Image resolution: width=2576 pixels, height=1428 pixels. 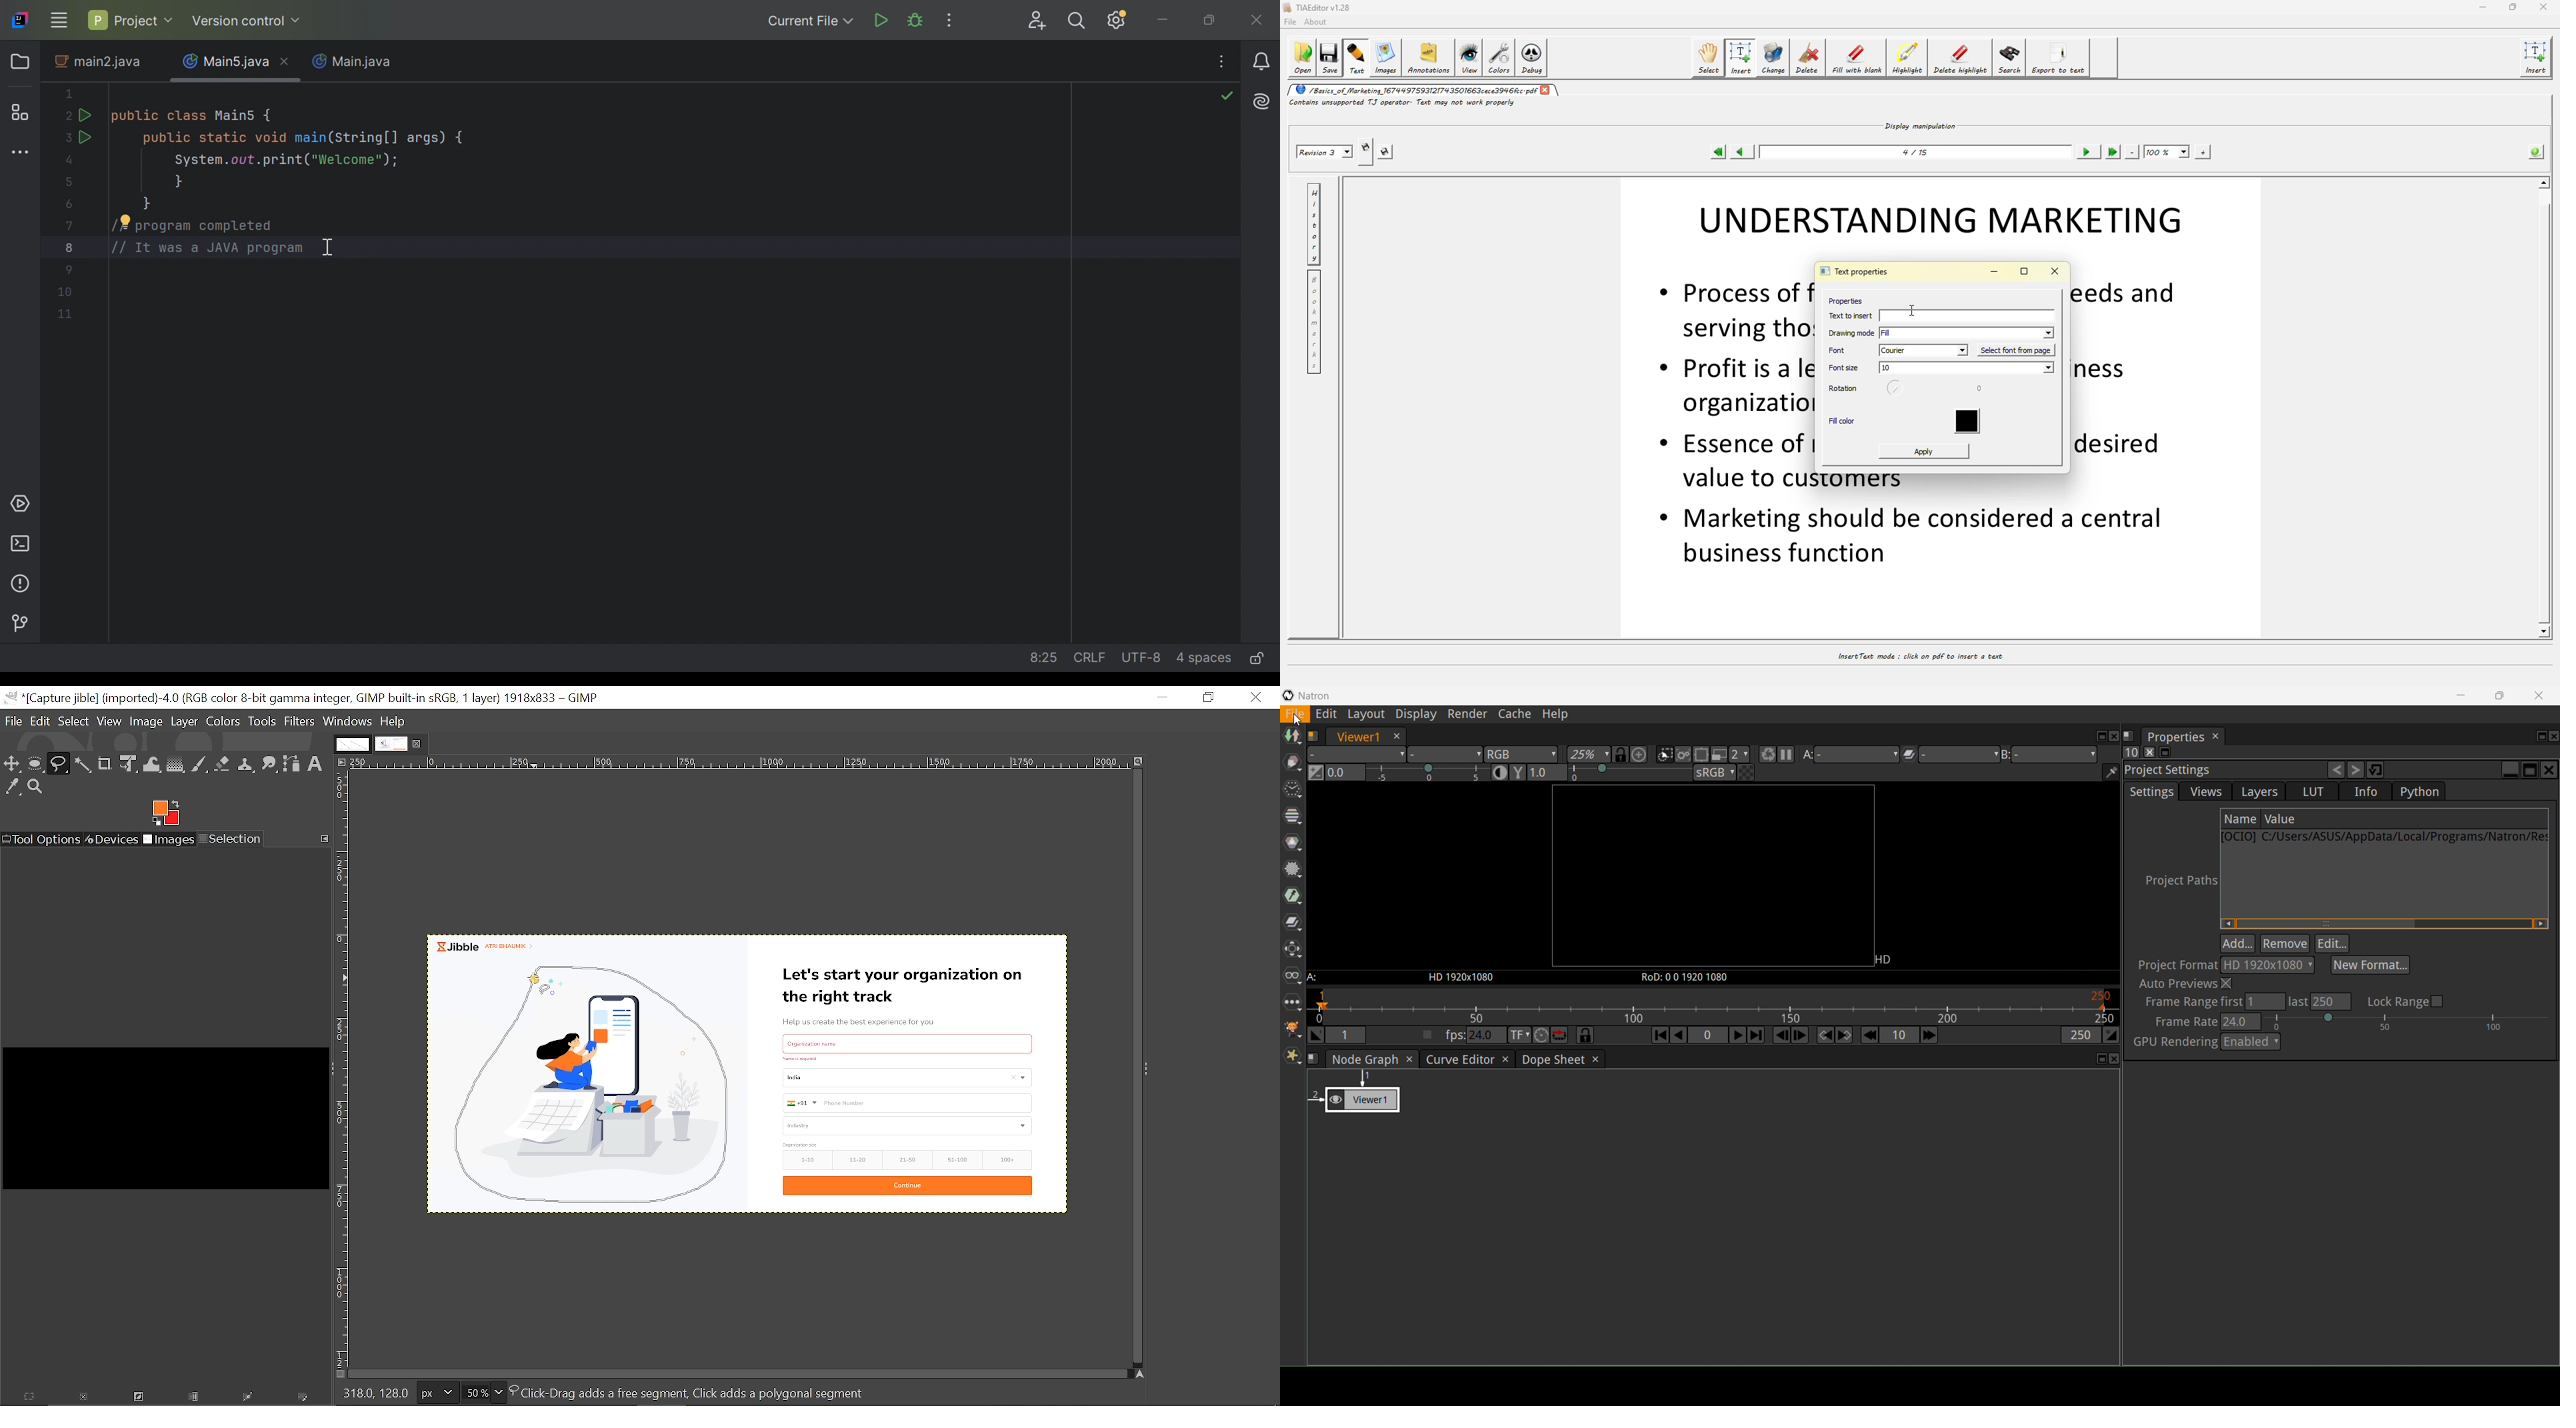 I want to click on Free select tool, so click(x=59, y=764).